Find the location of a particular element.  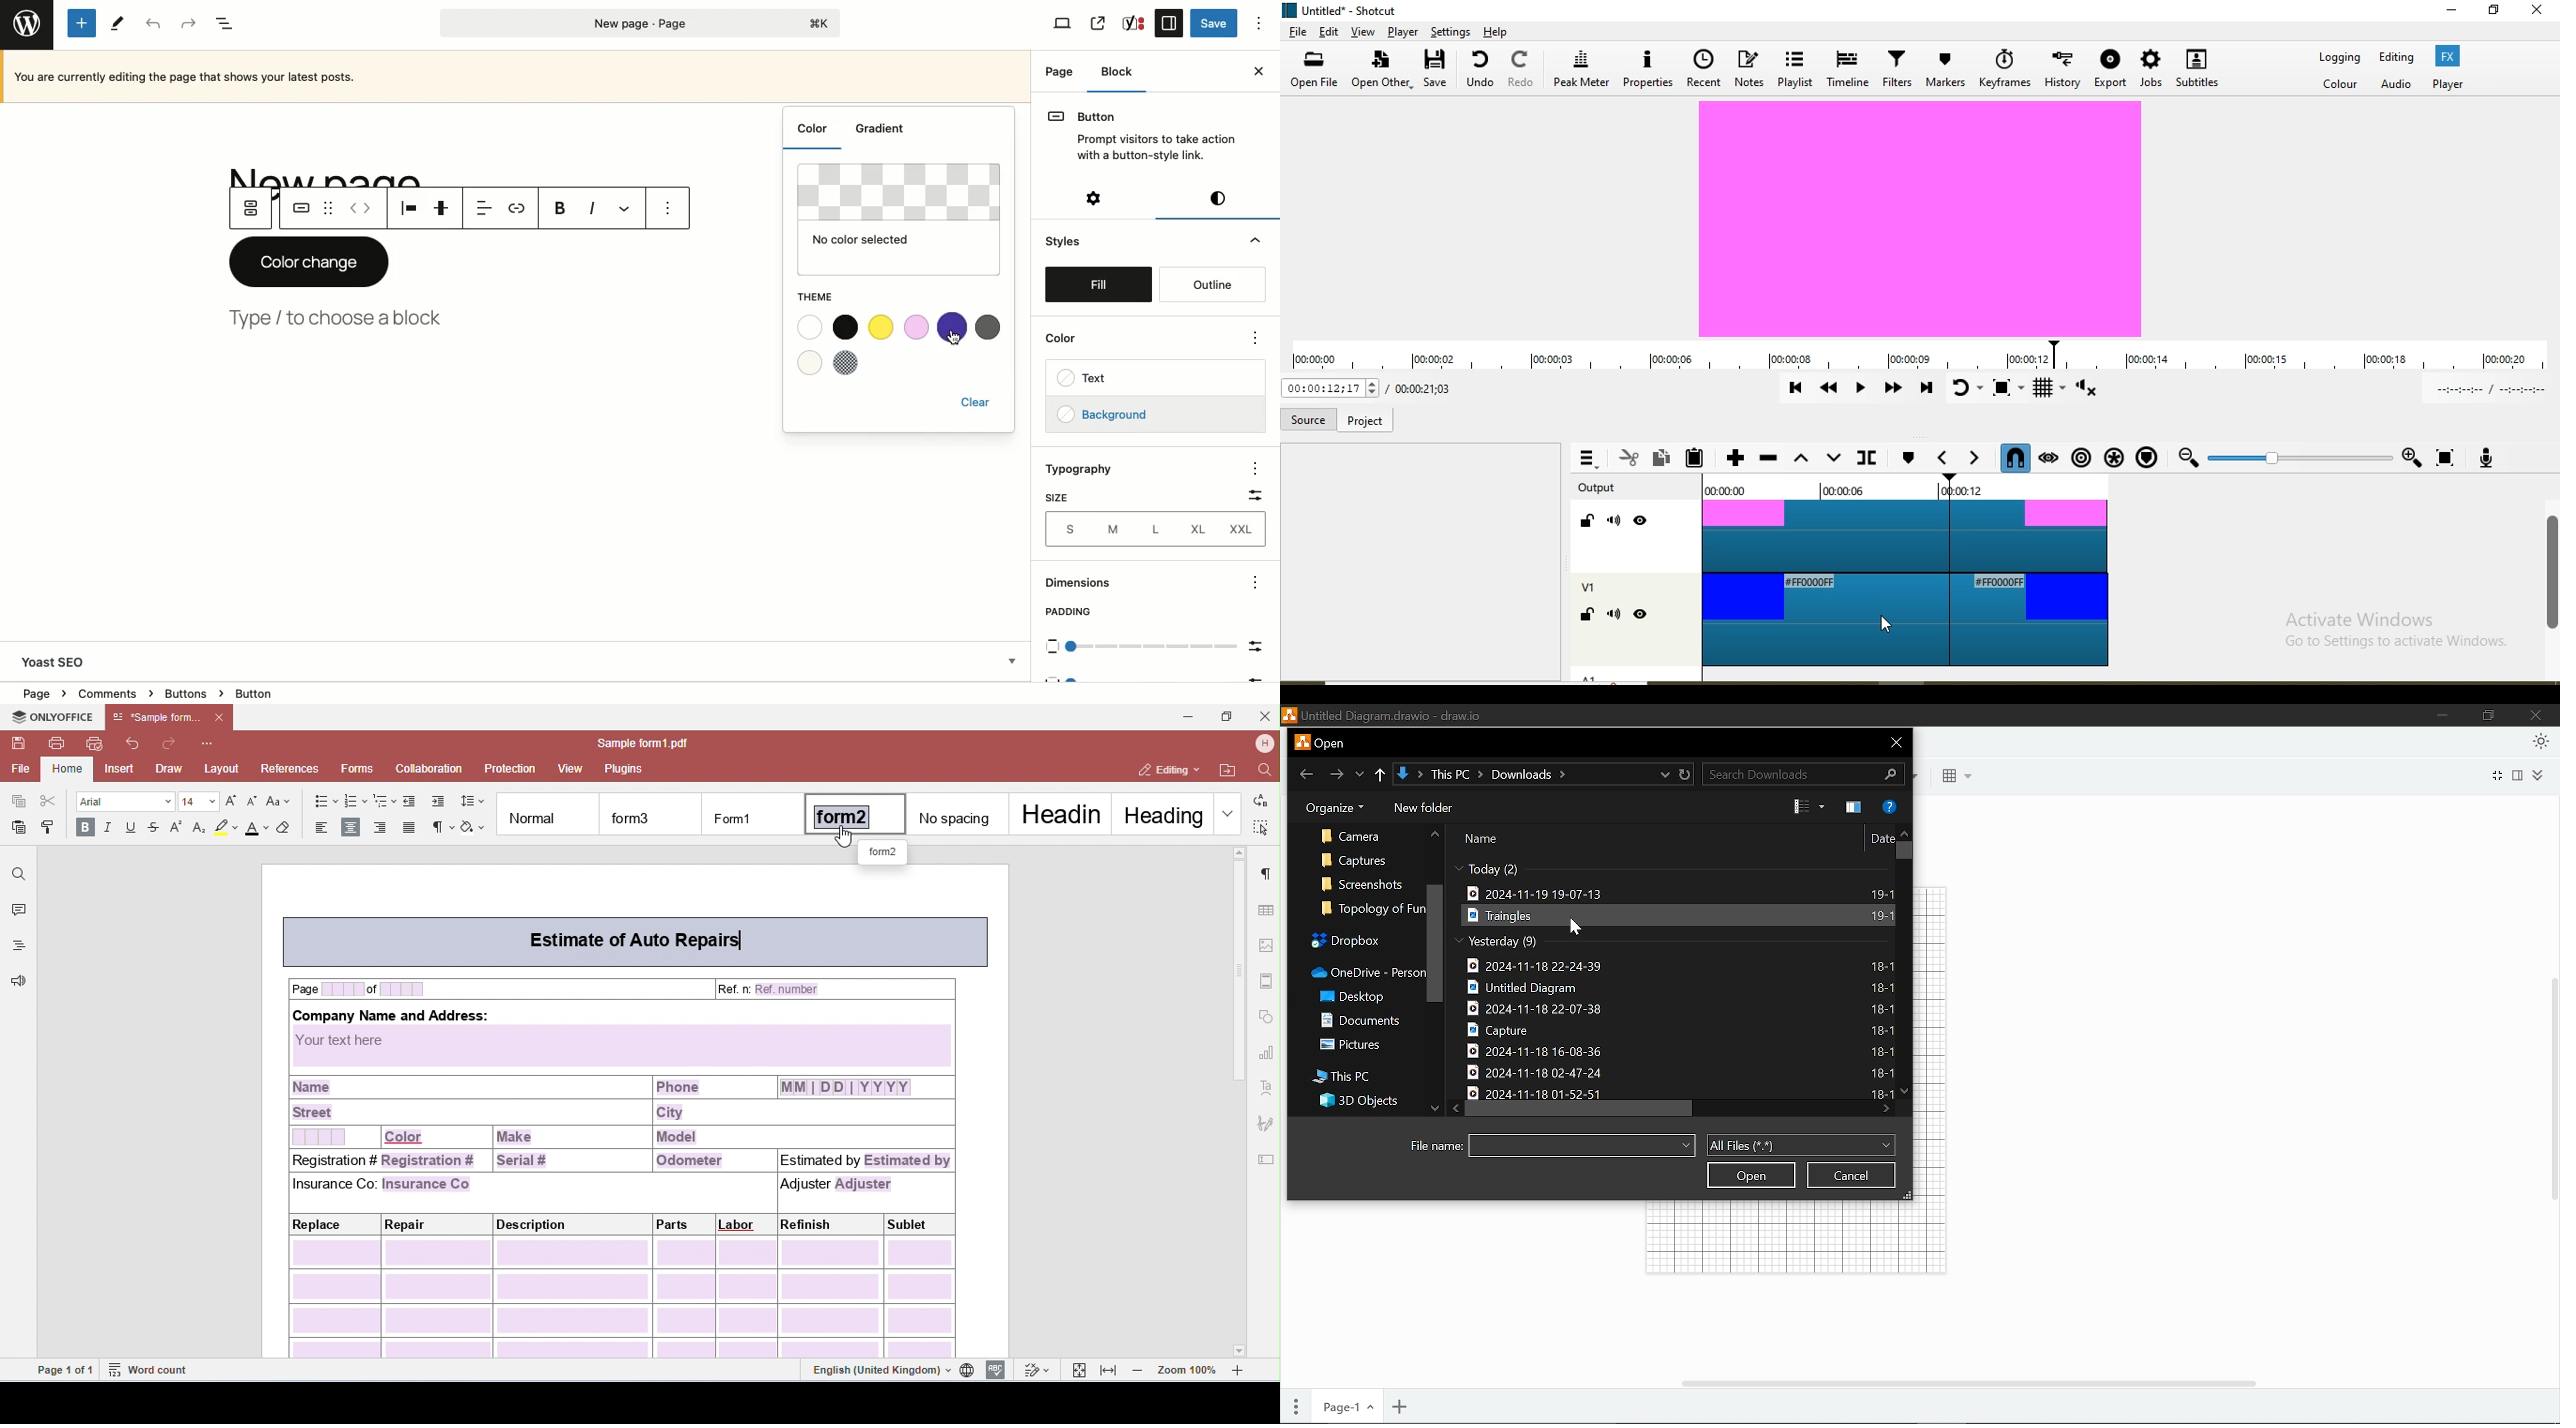

Play quickly forward is located at coordinates (1892, 388).